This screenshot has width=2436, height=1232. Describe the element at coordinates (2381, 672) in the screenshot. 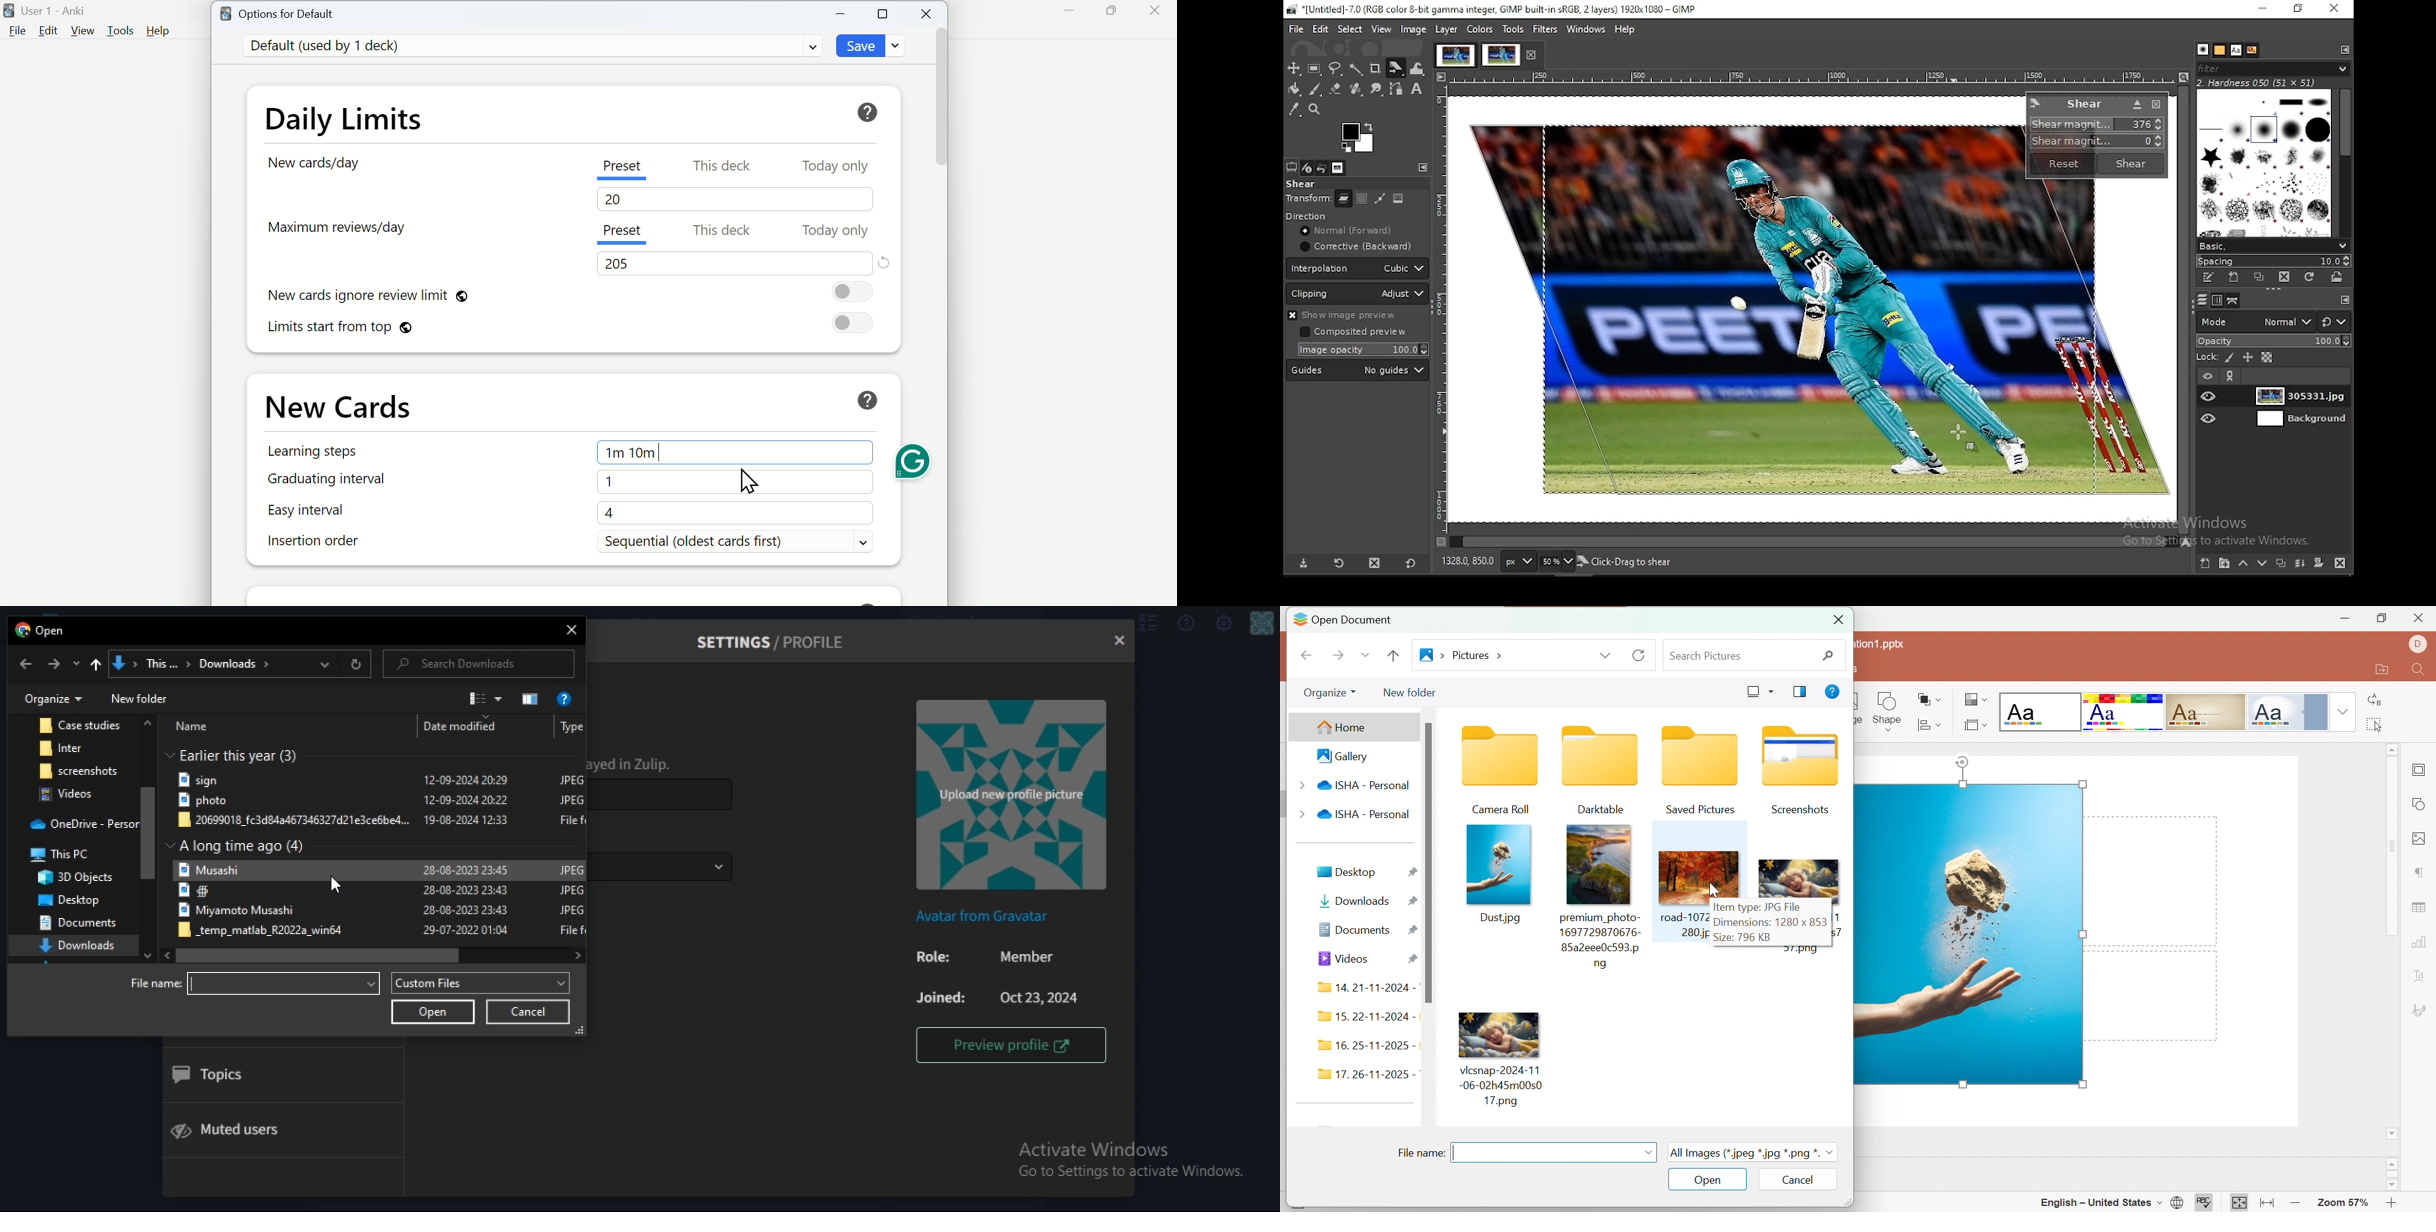

I see `Open file location` at that location.